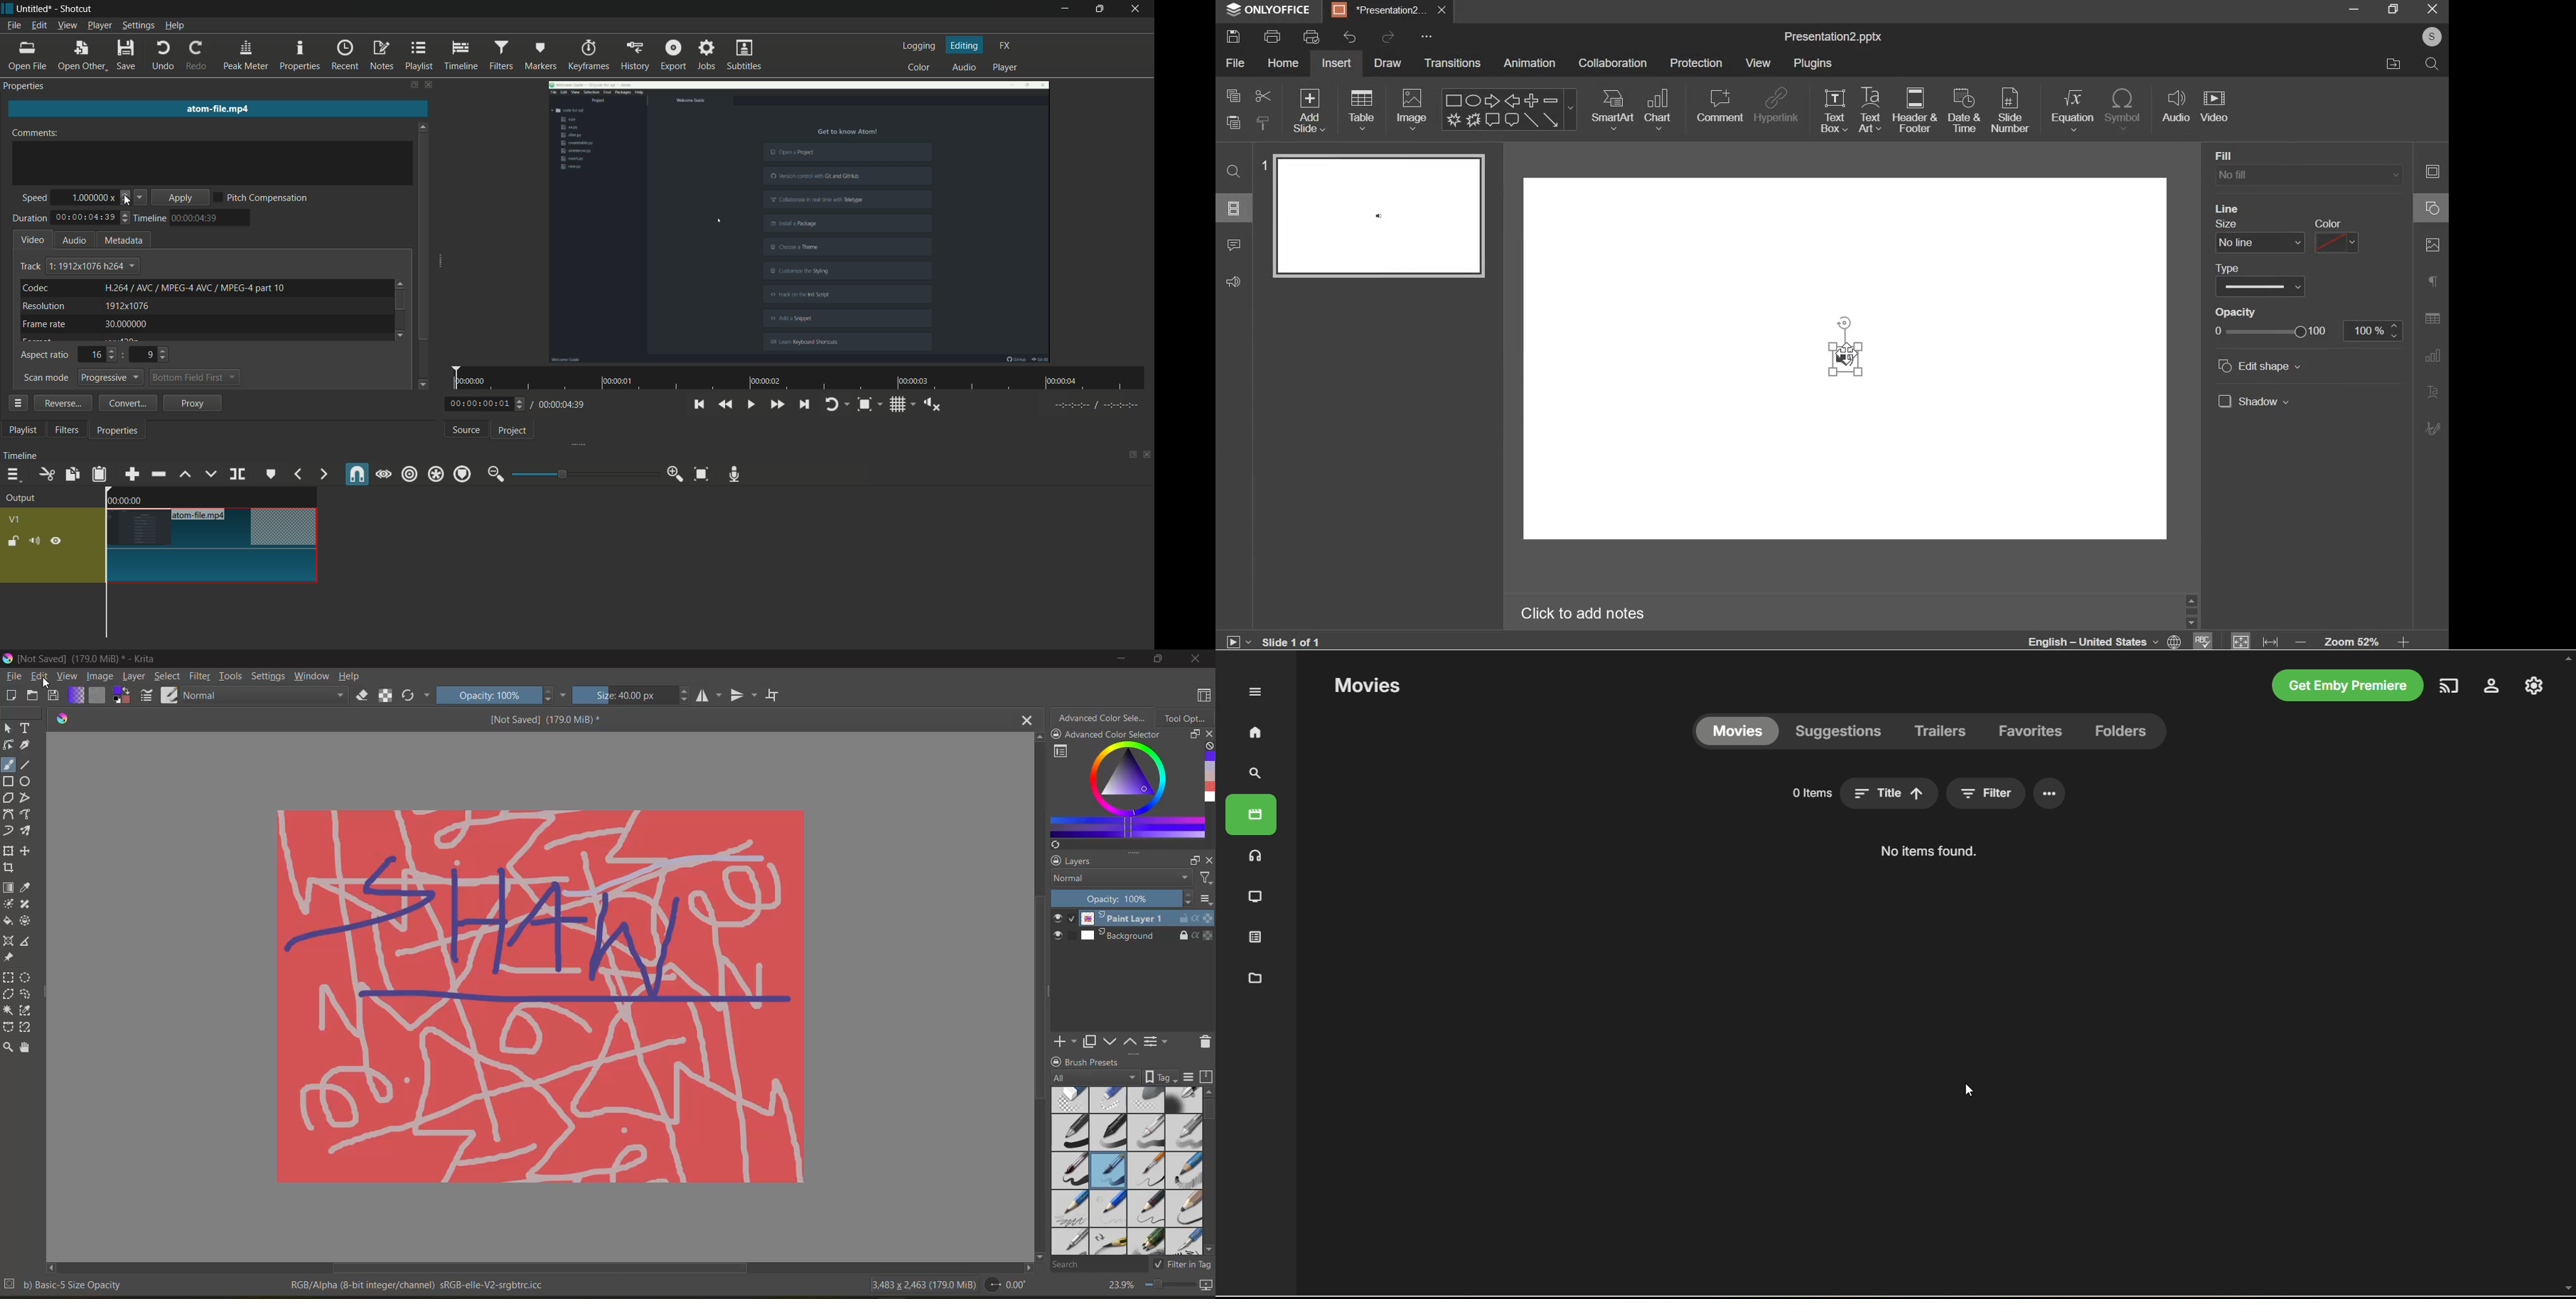 The height and width of the screenshot is (1316, 2576). I want to click on close timeline, so click(1148, 454).